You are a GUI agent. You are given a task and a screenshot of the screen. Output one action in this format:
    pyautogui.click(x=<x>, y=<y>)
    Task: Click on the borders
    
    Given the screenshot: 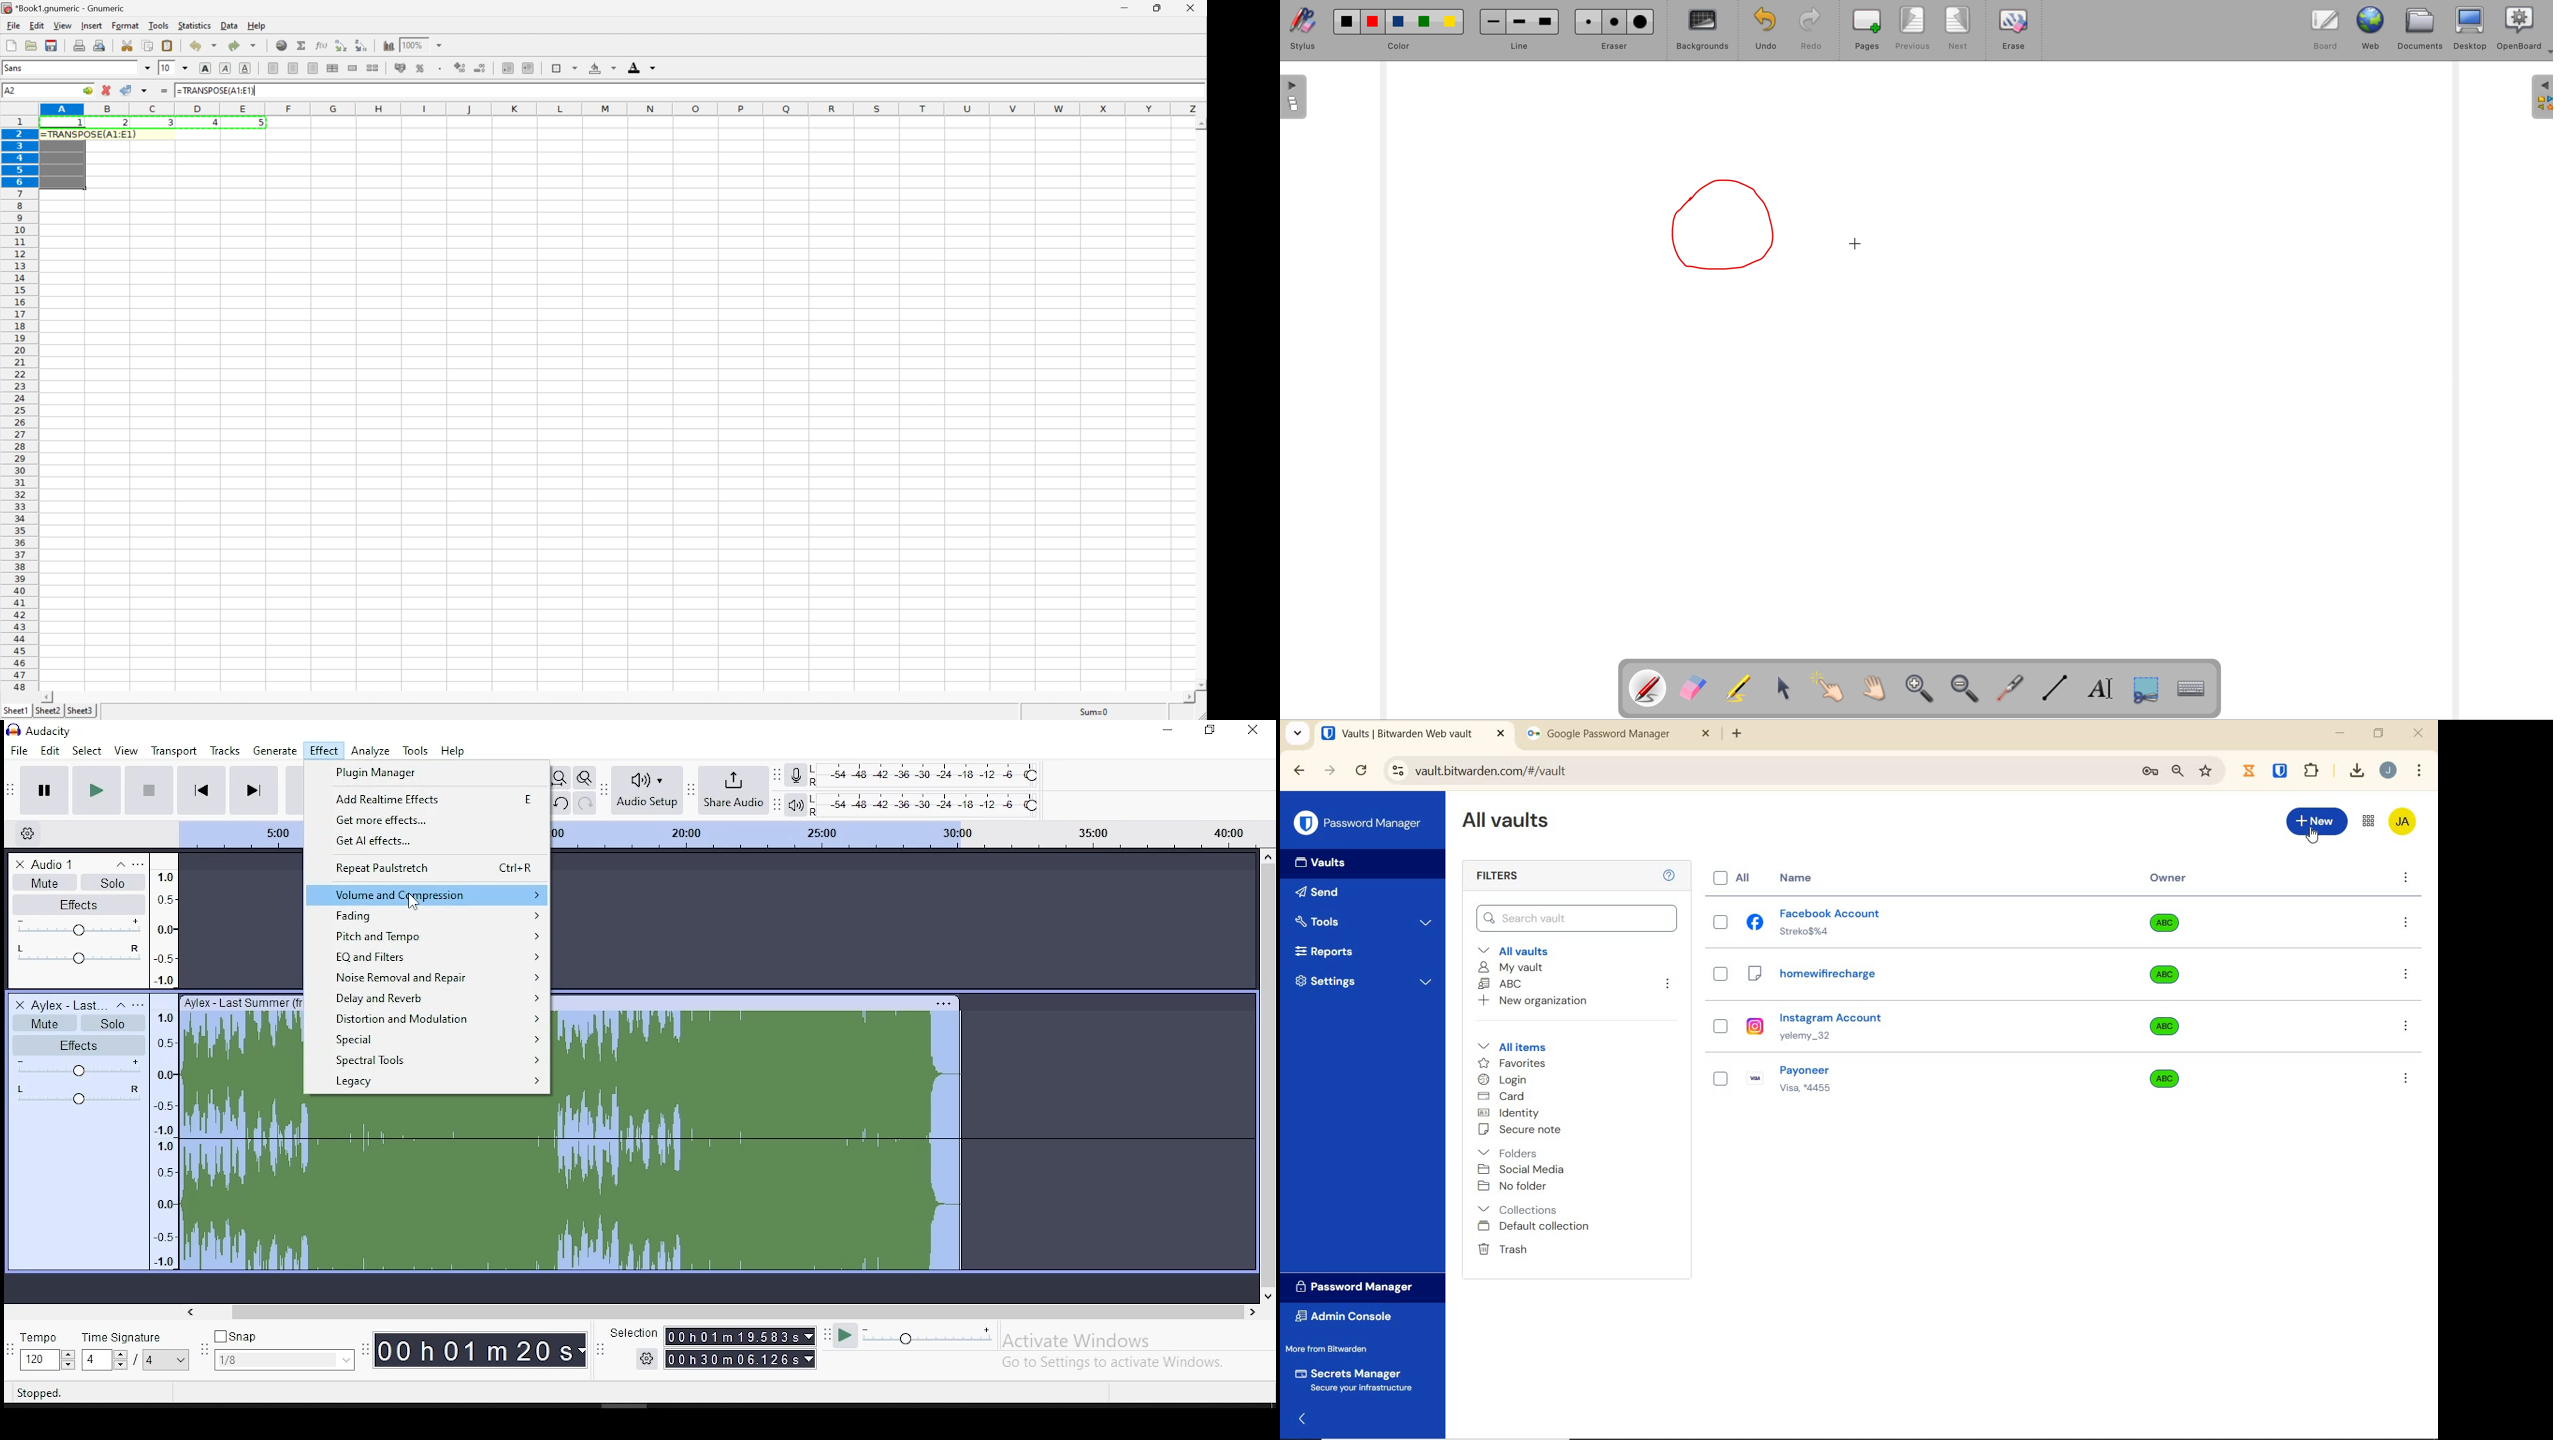 What is the action you would take?
    pyautogui.click(x=566, y=67)
    